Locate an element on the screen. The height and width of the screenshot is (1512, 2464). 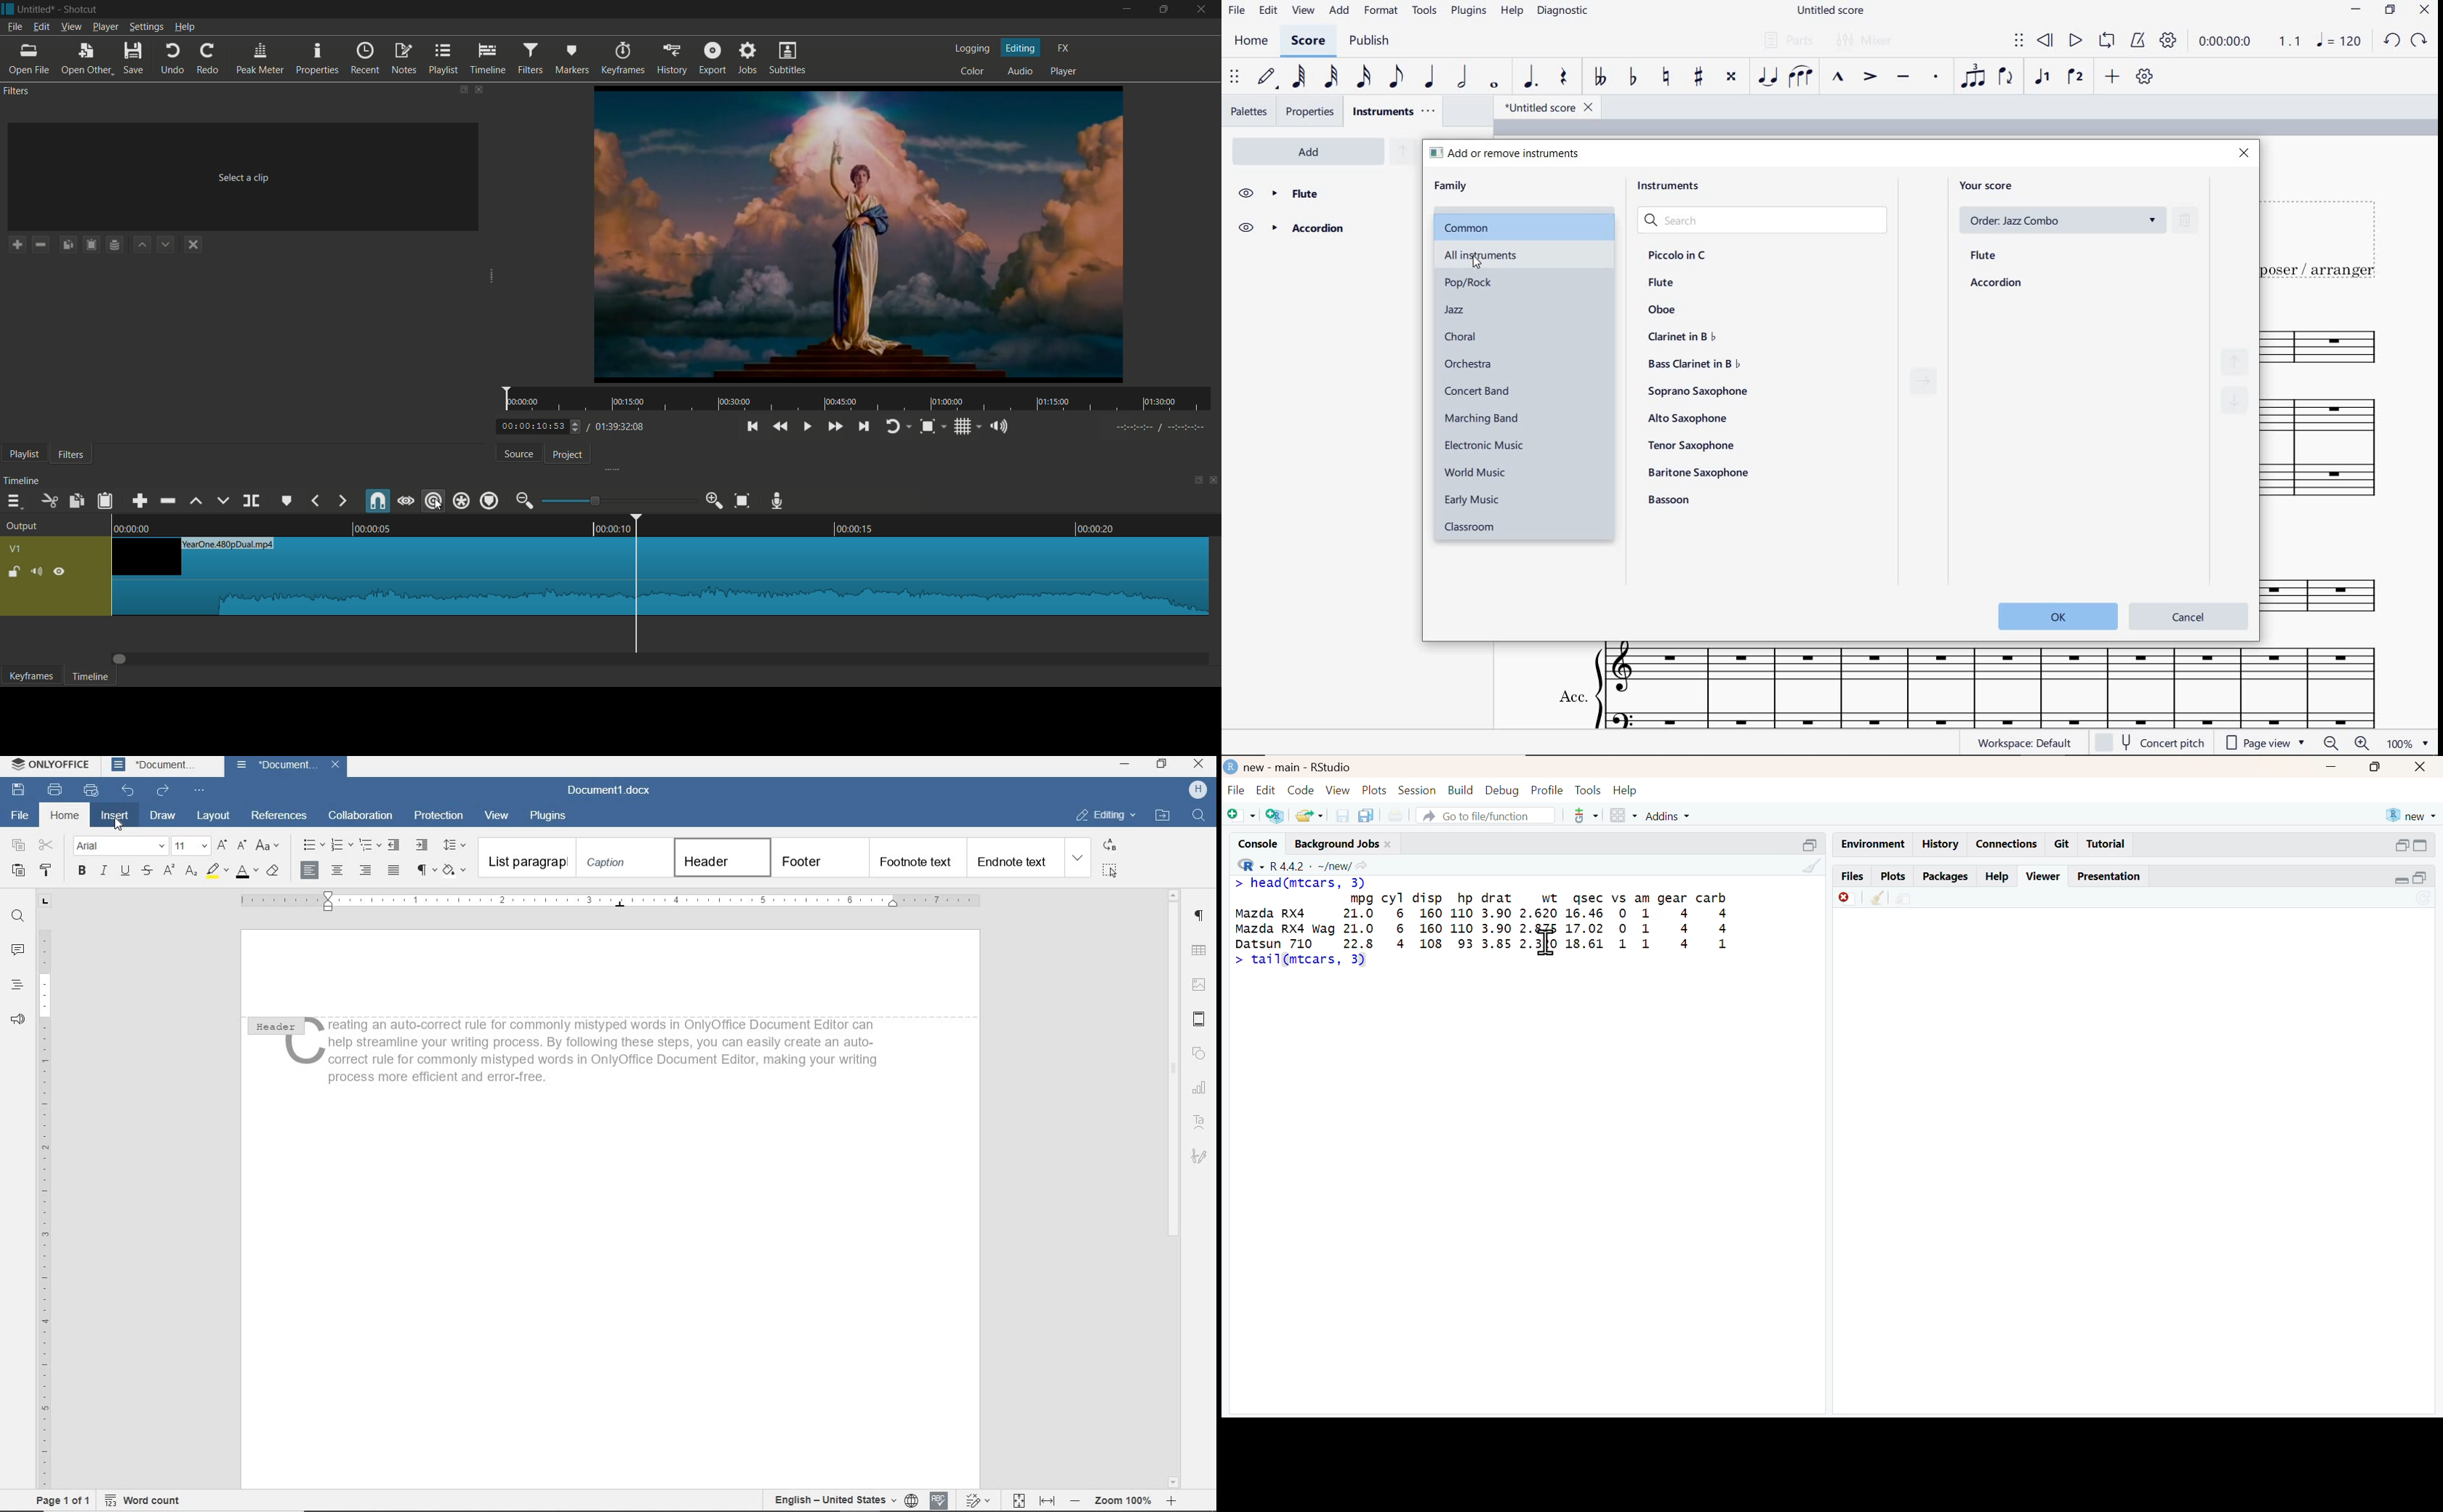
UNDO is located at coordinates (2392, 40).